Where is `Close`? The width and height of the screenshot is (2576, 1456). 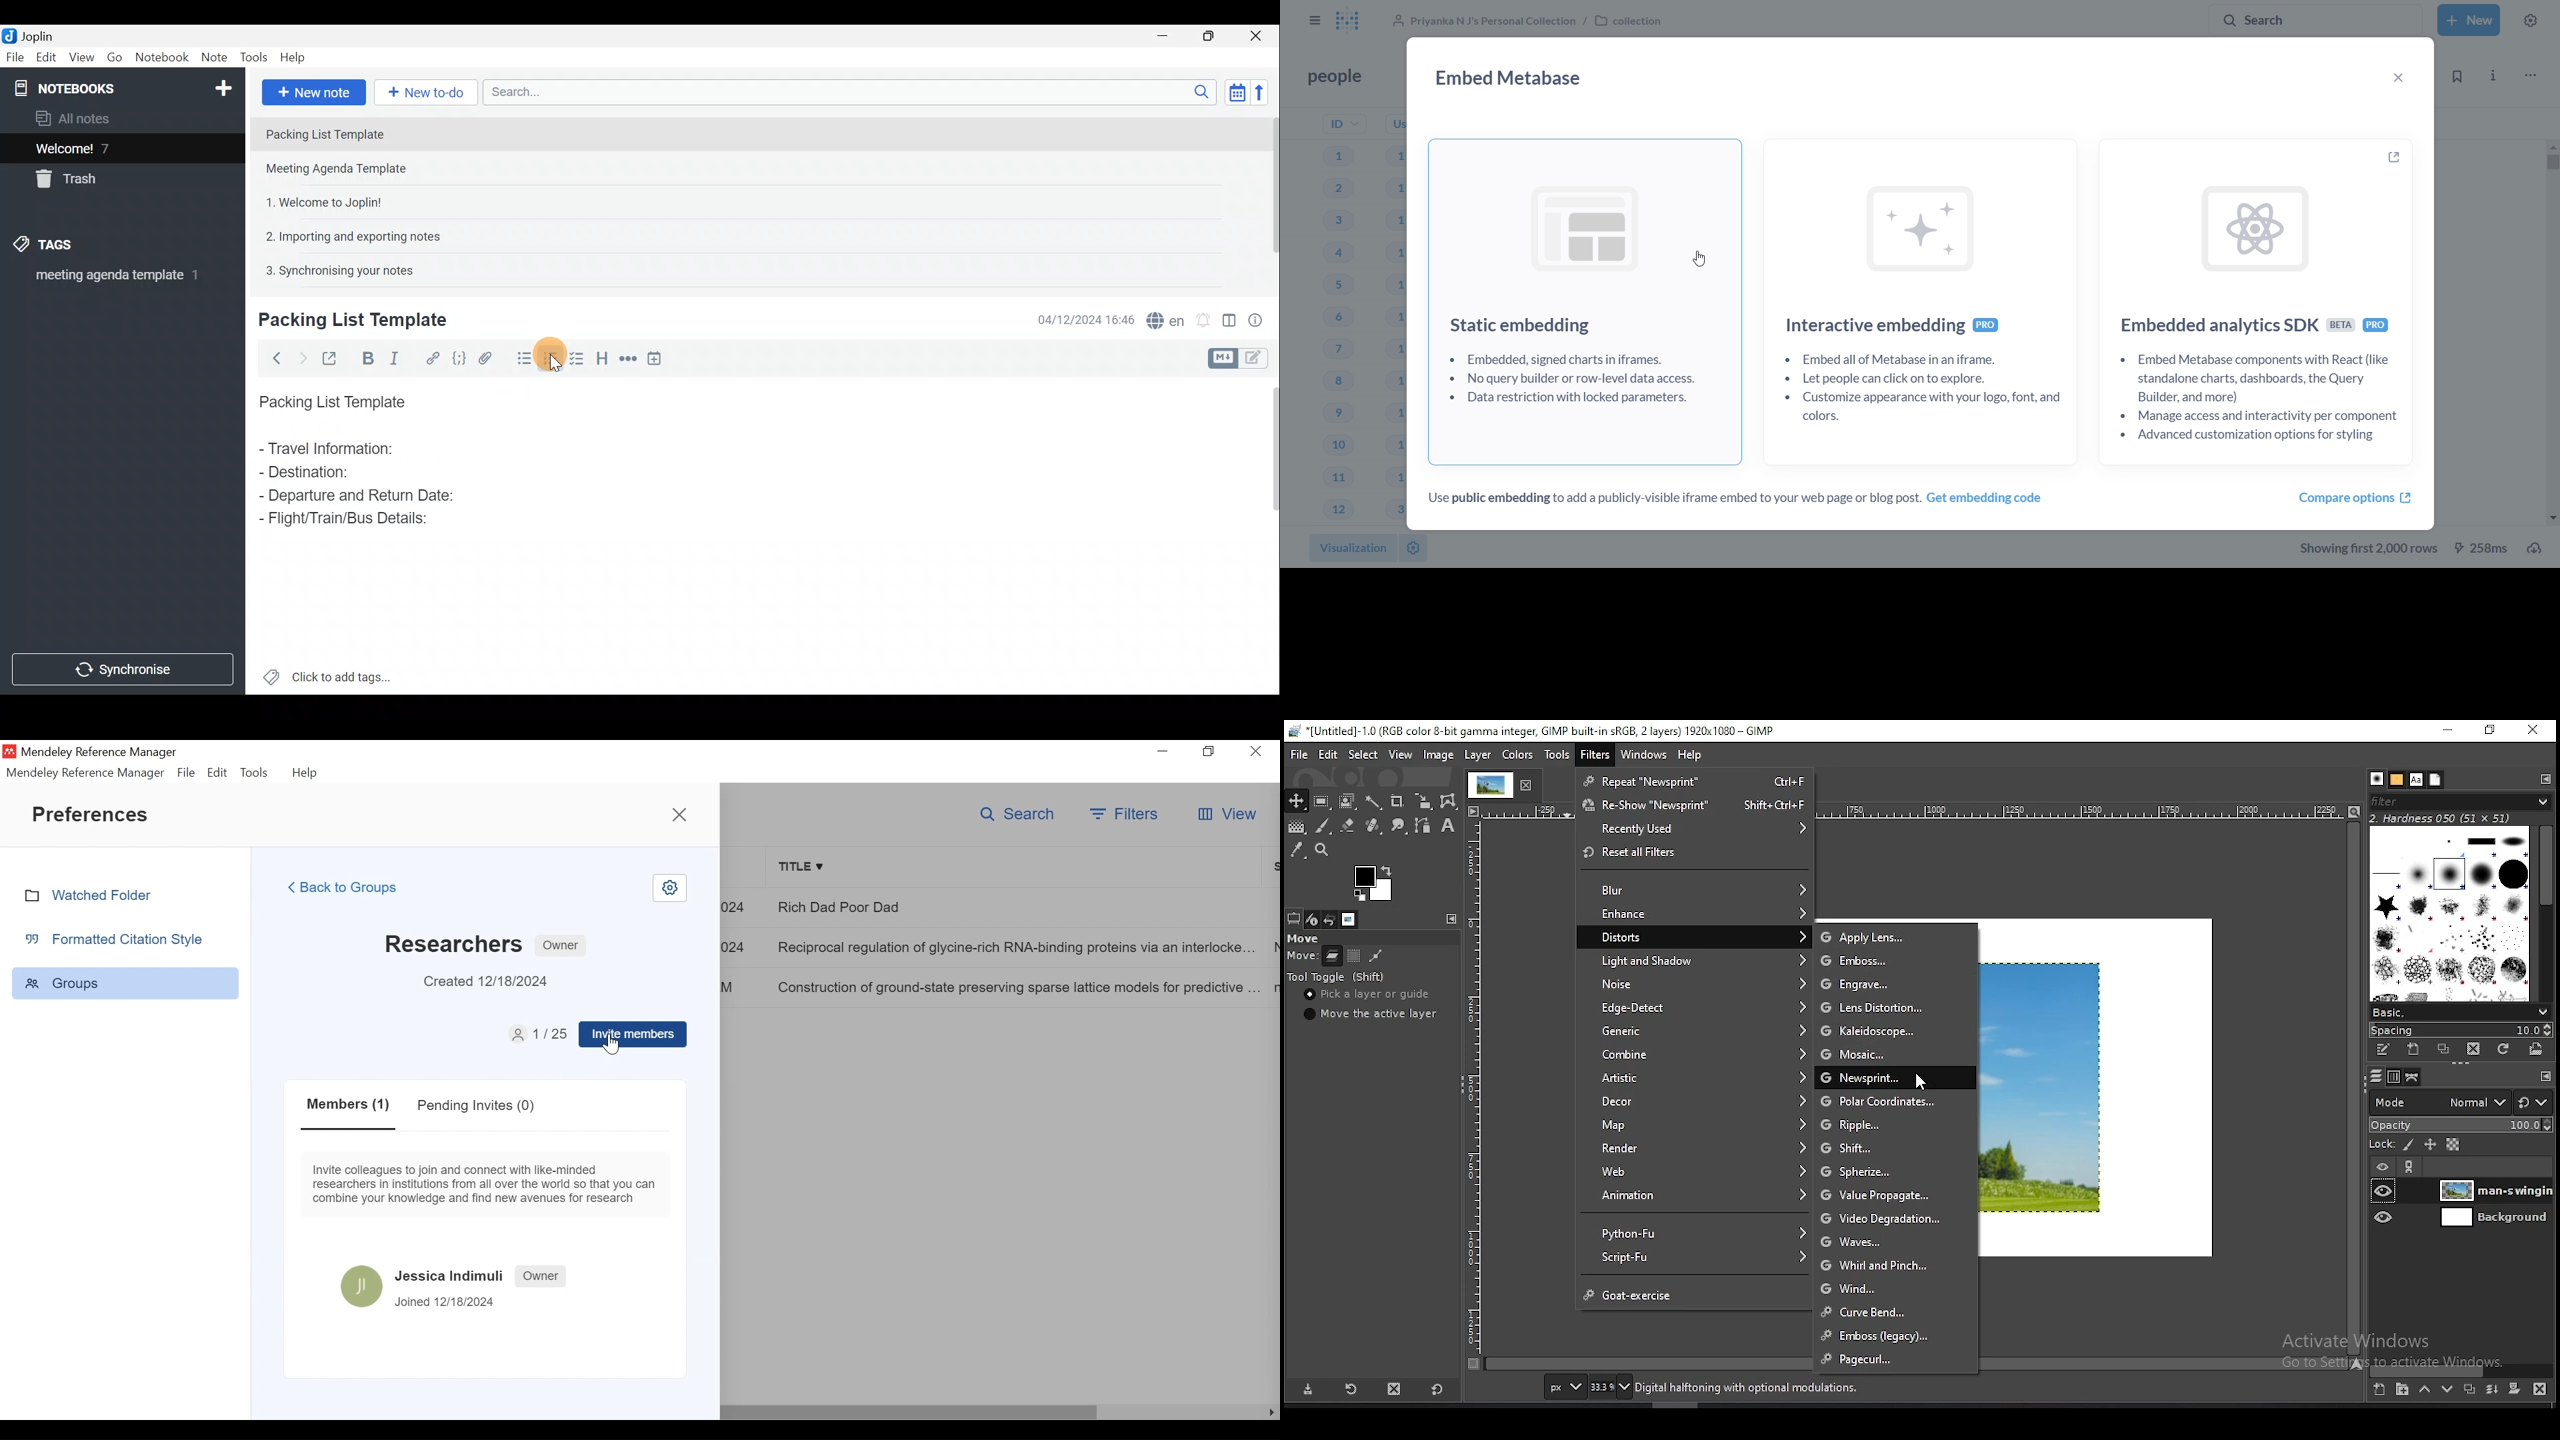
Close is located at coordinates (679, 813).